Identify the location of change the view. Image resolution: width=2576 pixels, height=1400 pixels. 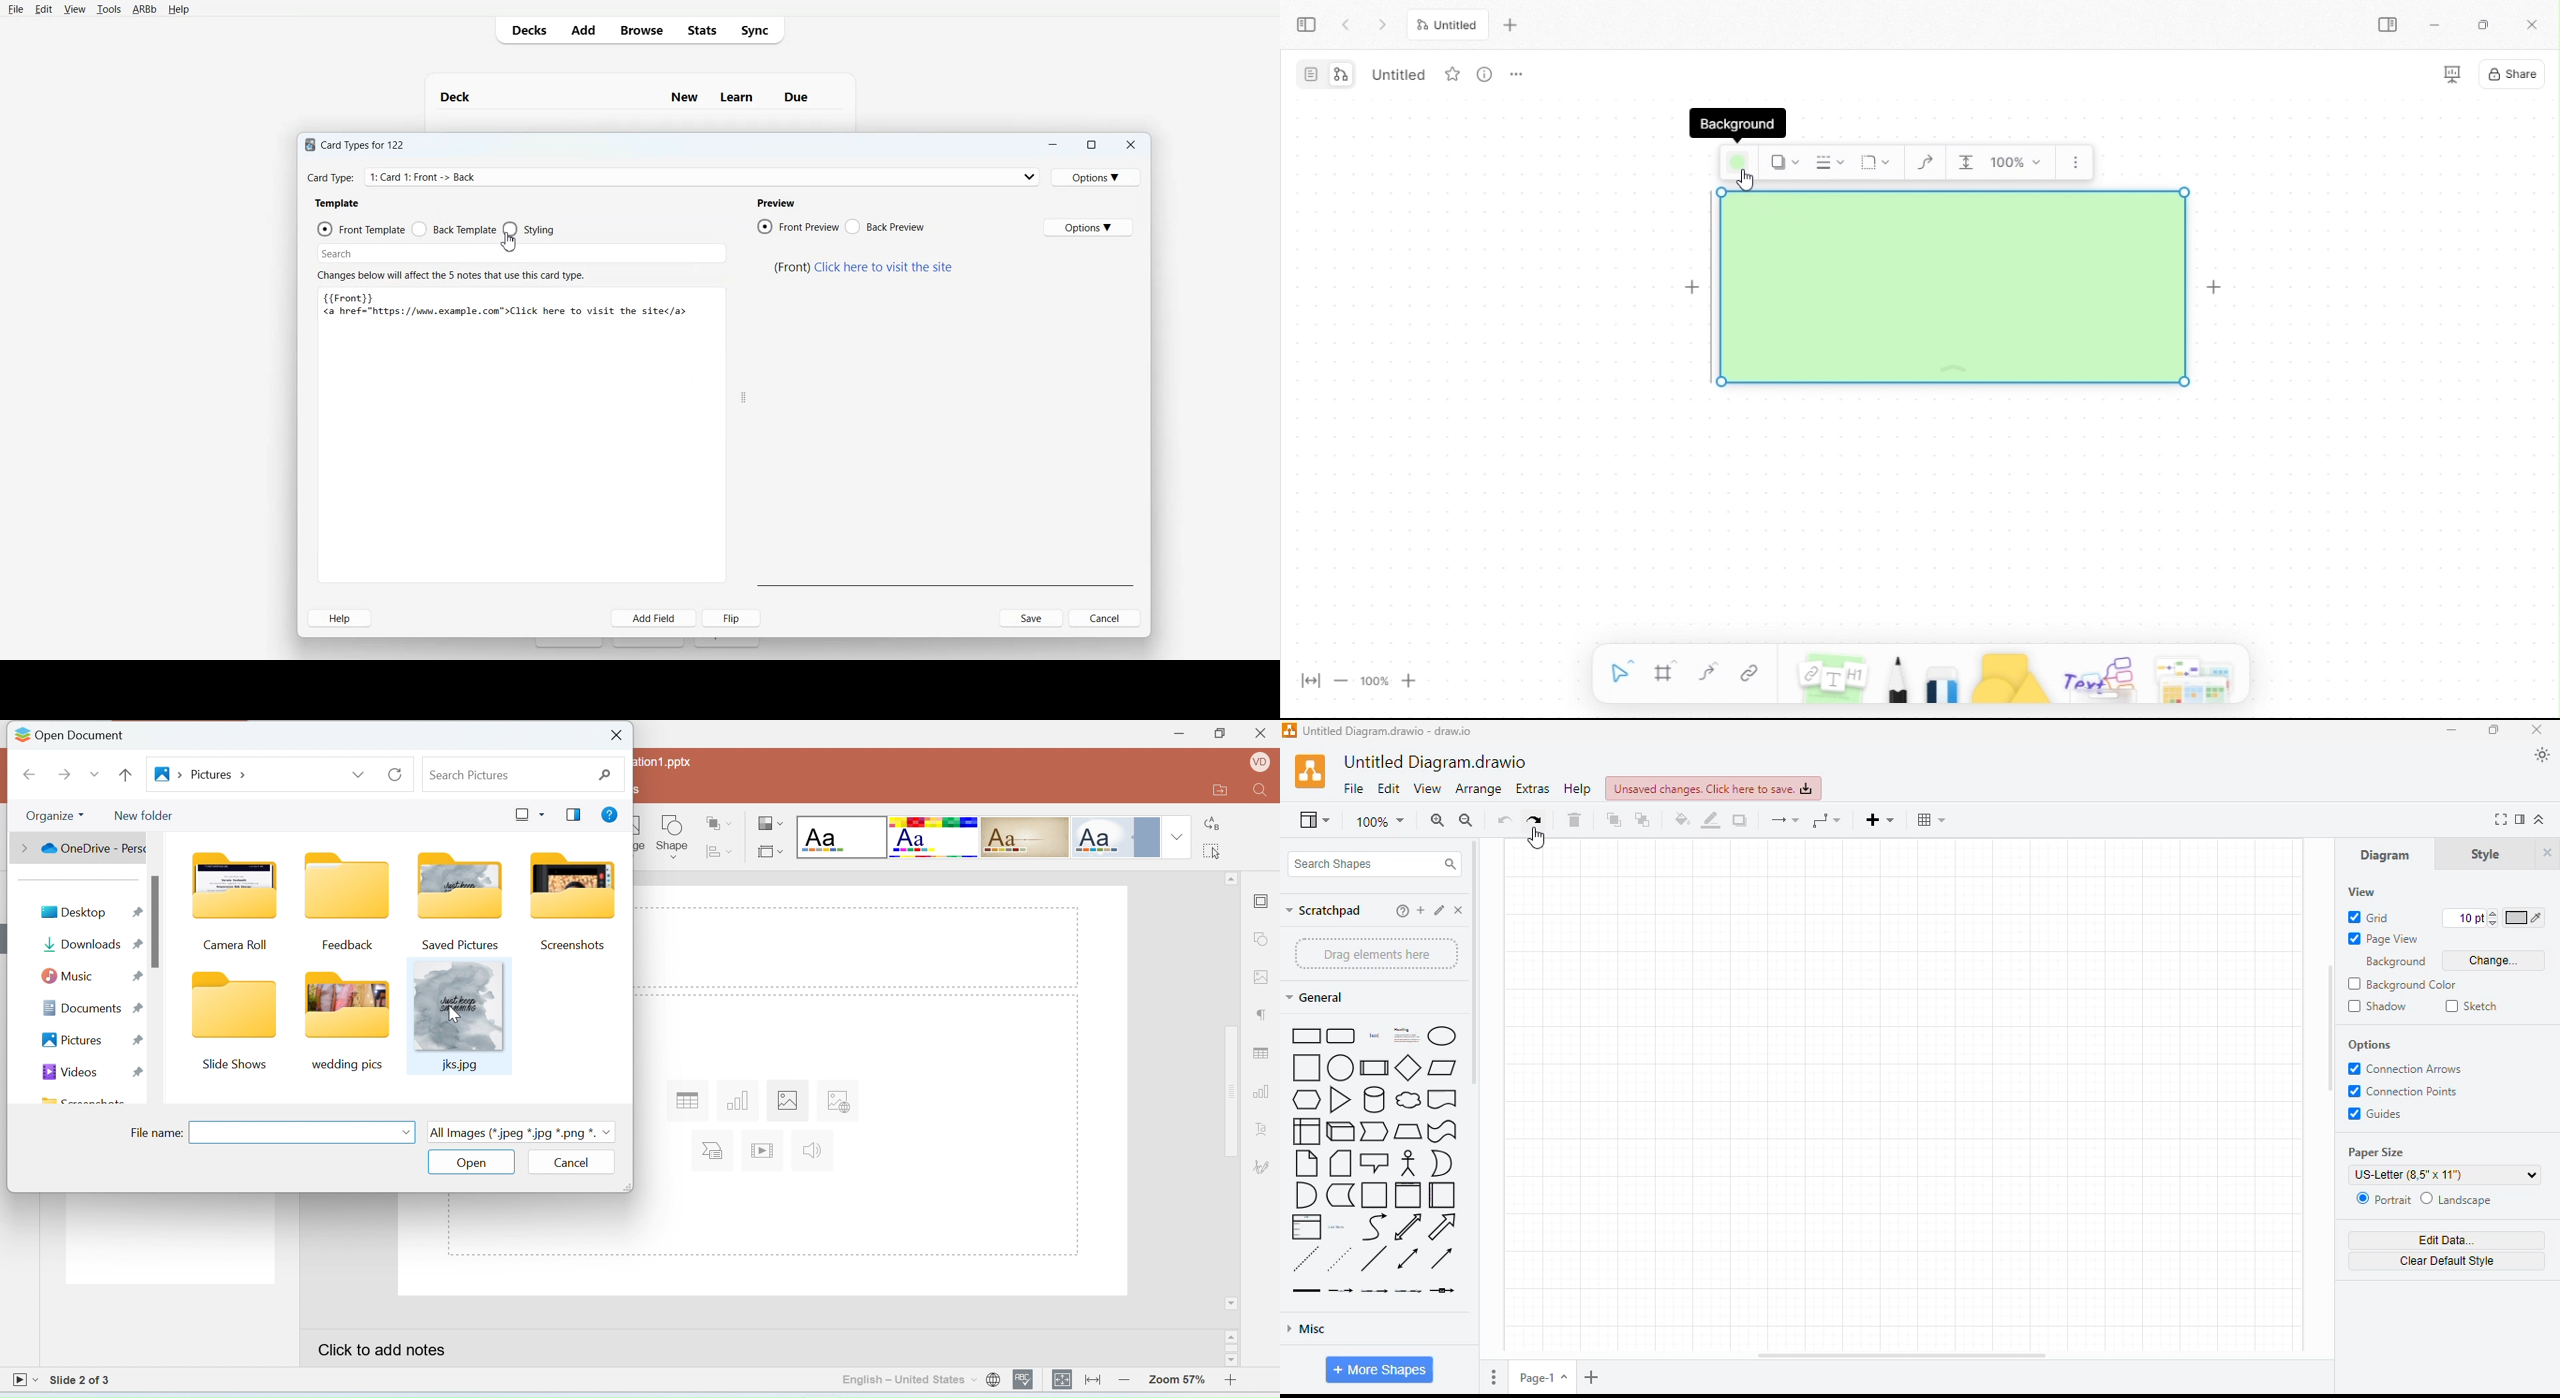
(527, 815).